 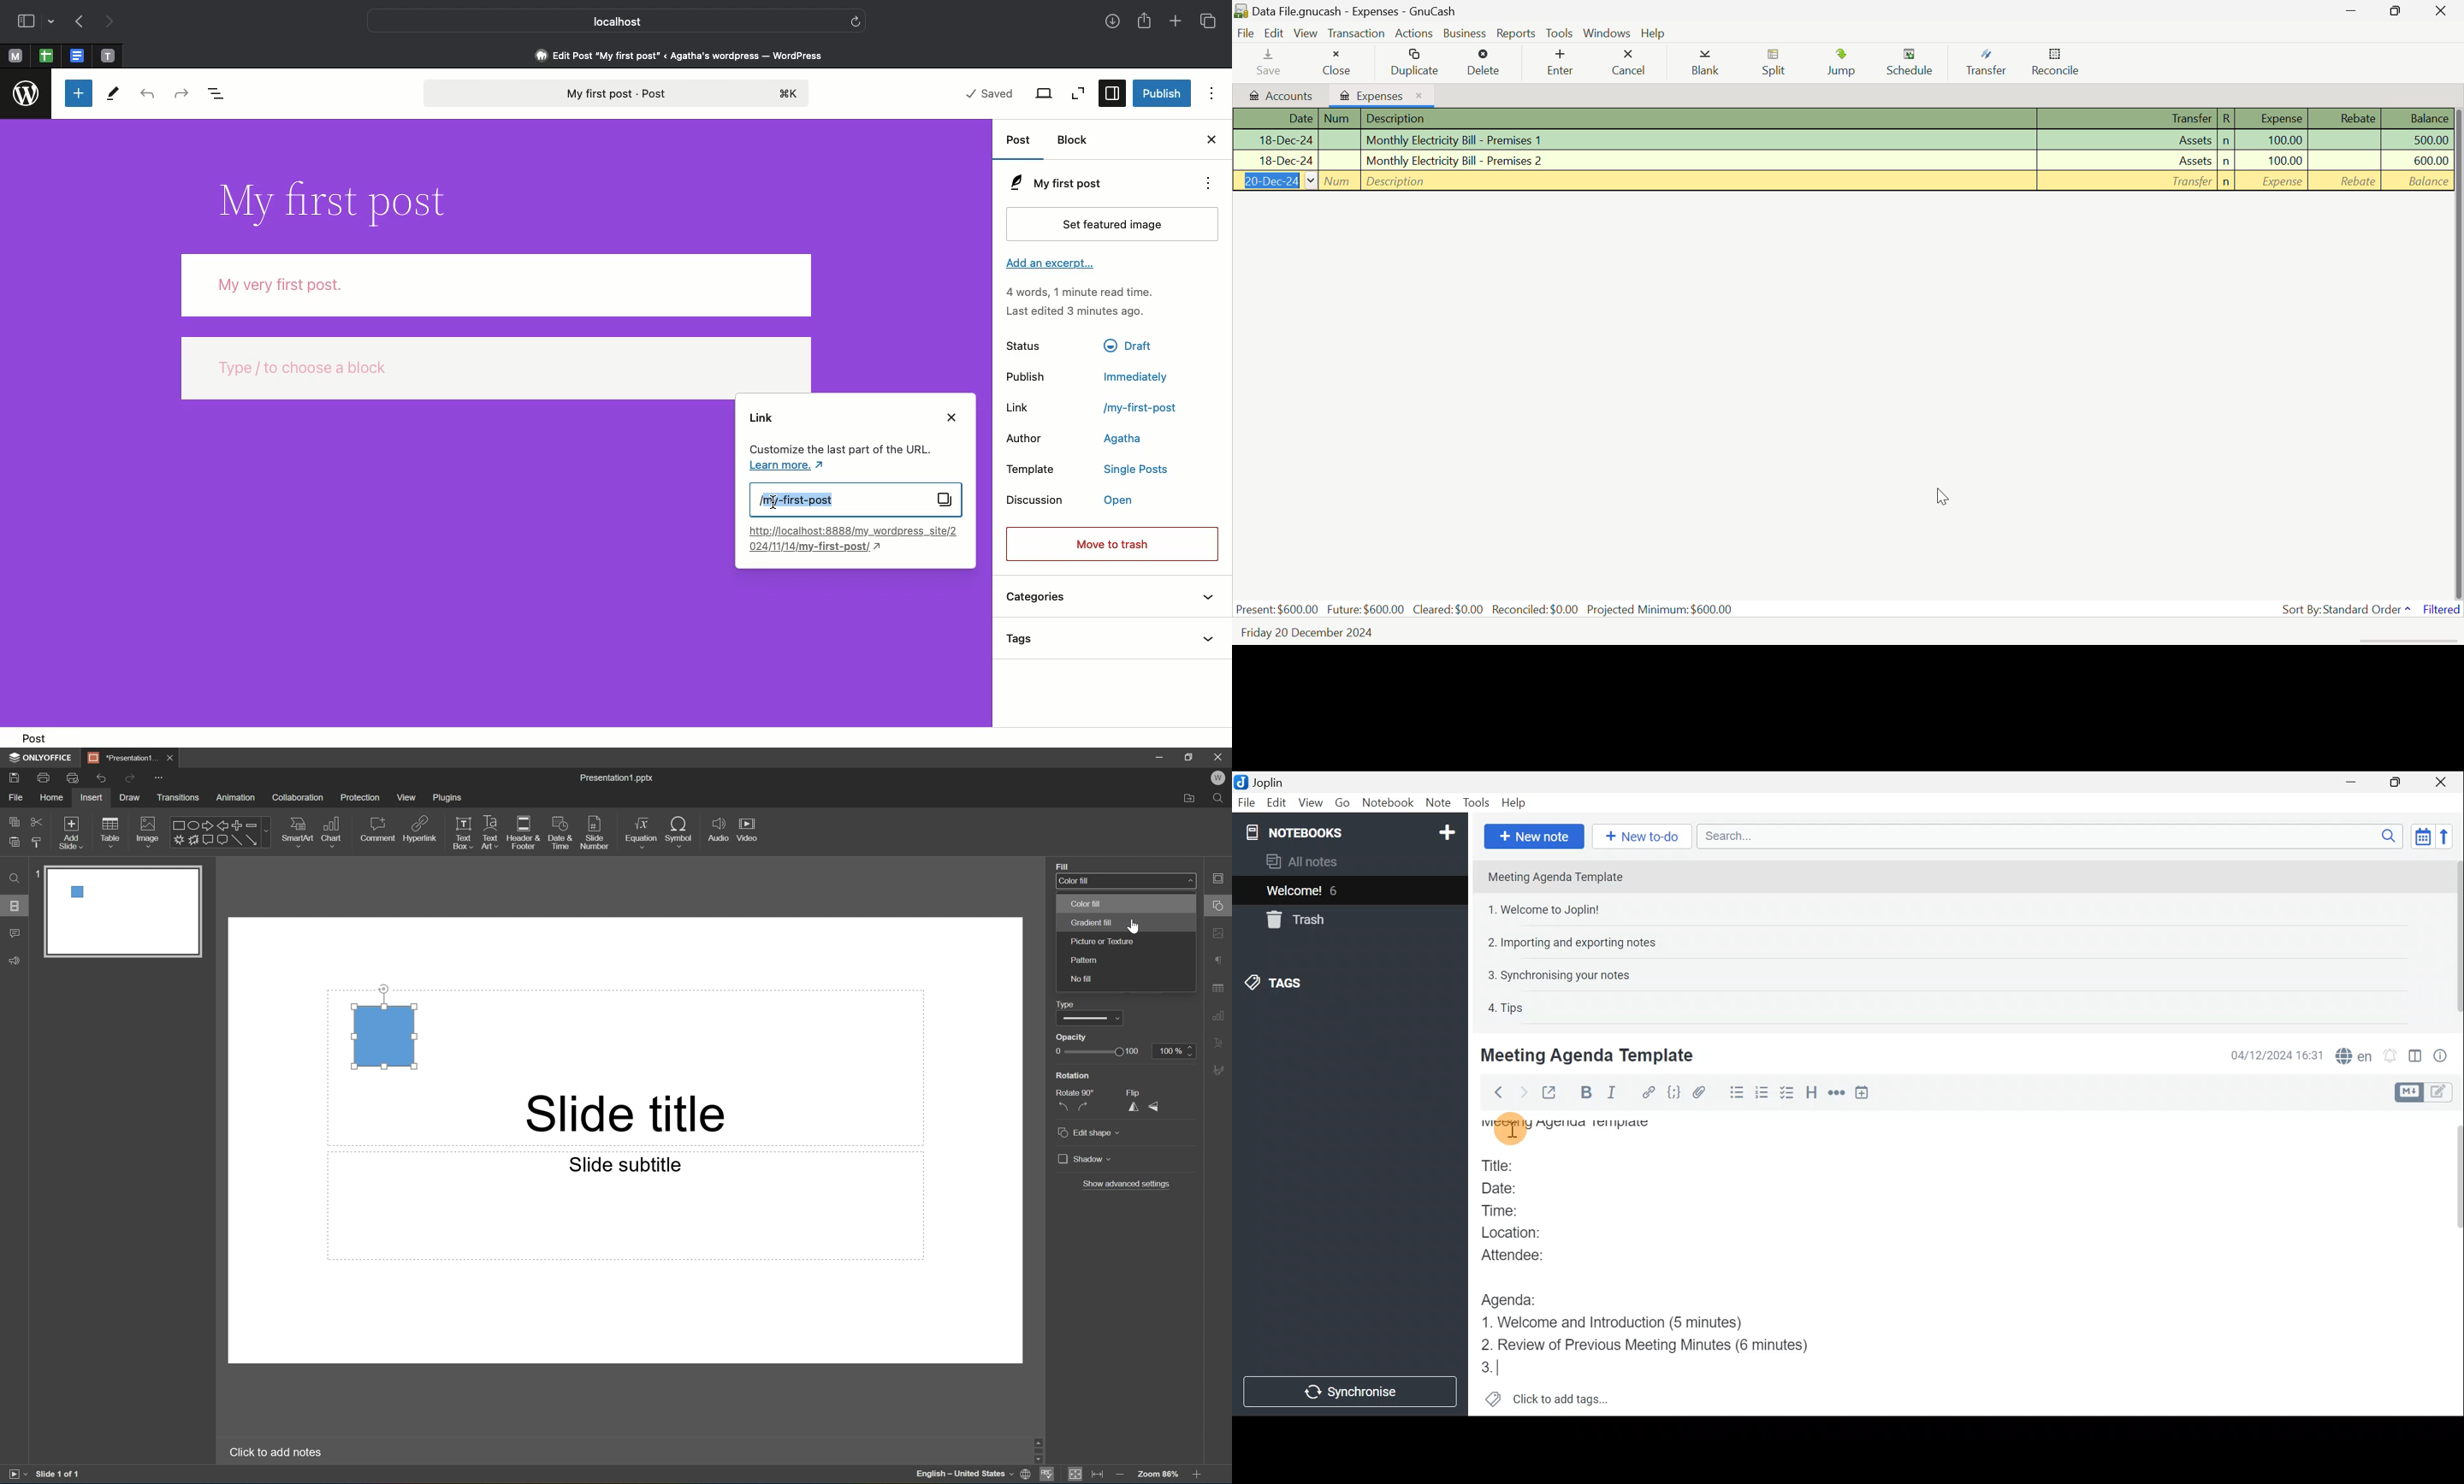 I want to click on drop-down, so click(x=53, y=20).